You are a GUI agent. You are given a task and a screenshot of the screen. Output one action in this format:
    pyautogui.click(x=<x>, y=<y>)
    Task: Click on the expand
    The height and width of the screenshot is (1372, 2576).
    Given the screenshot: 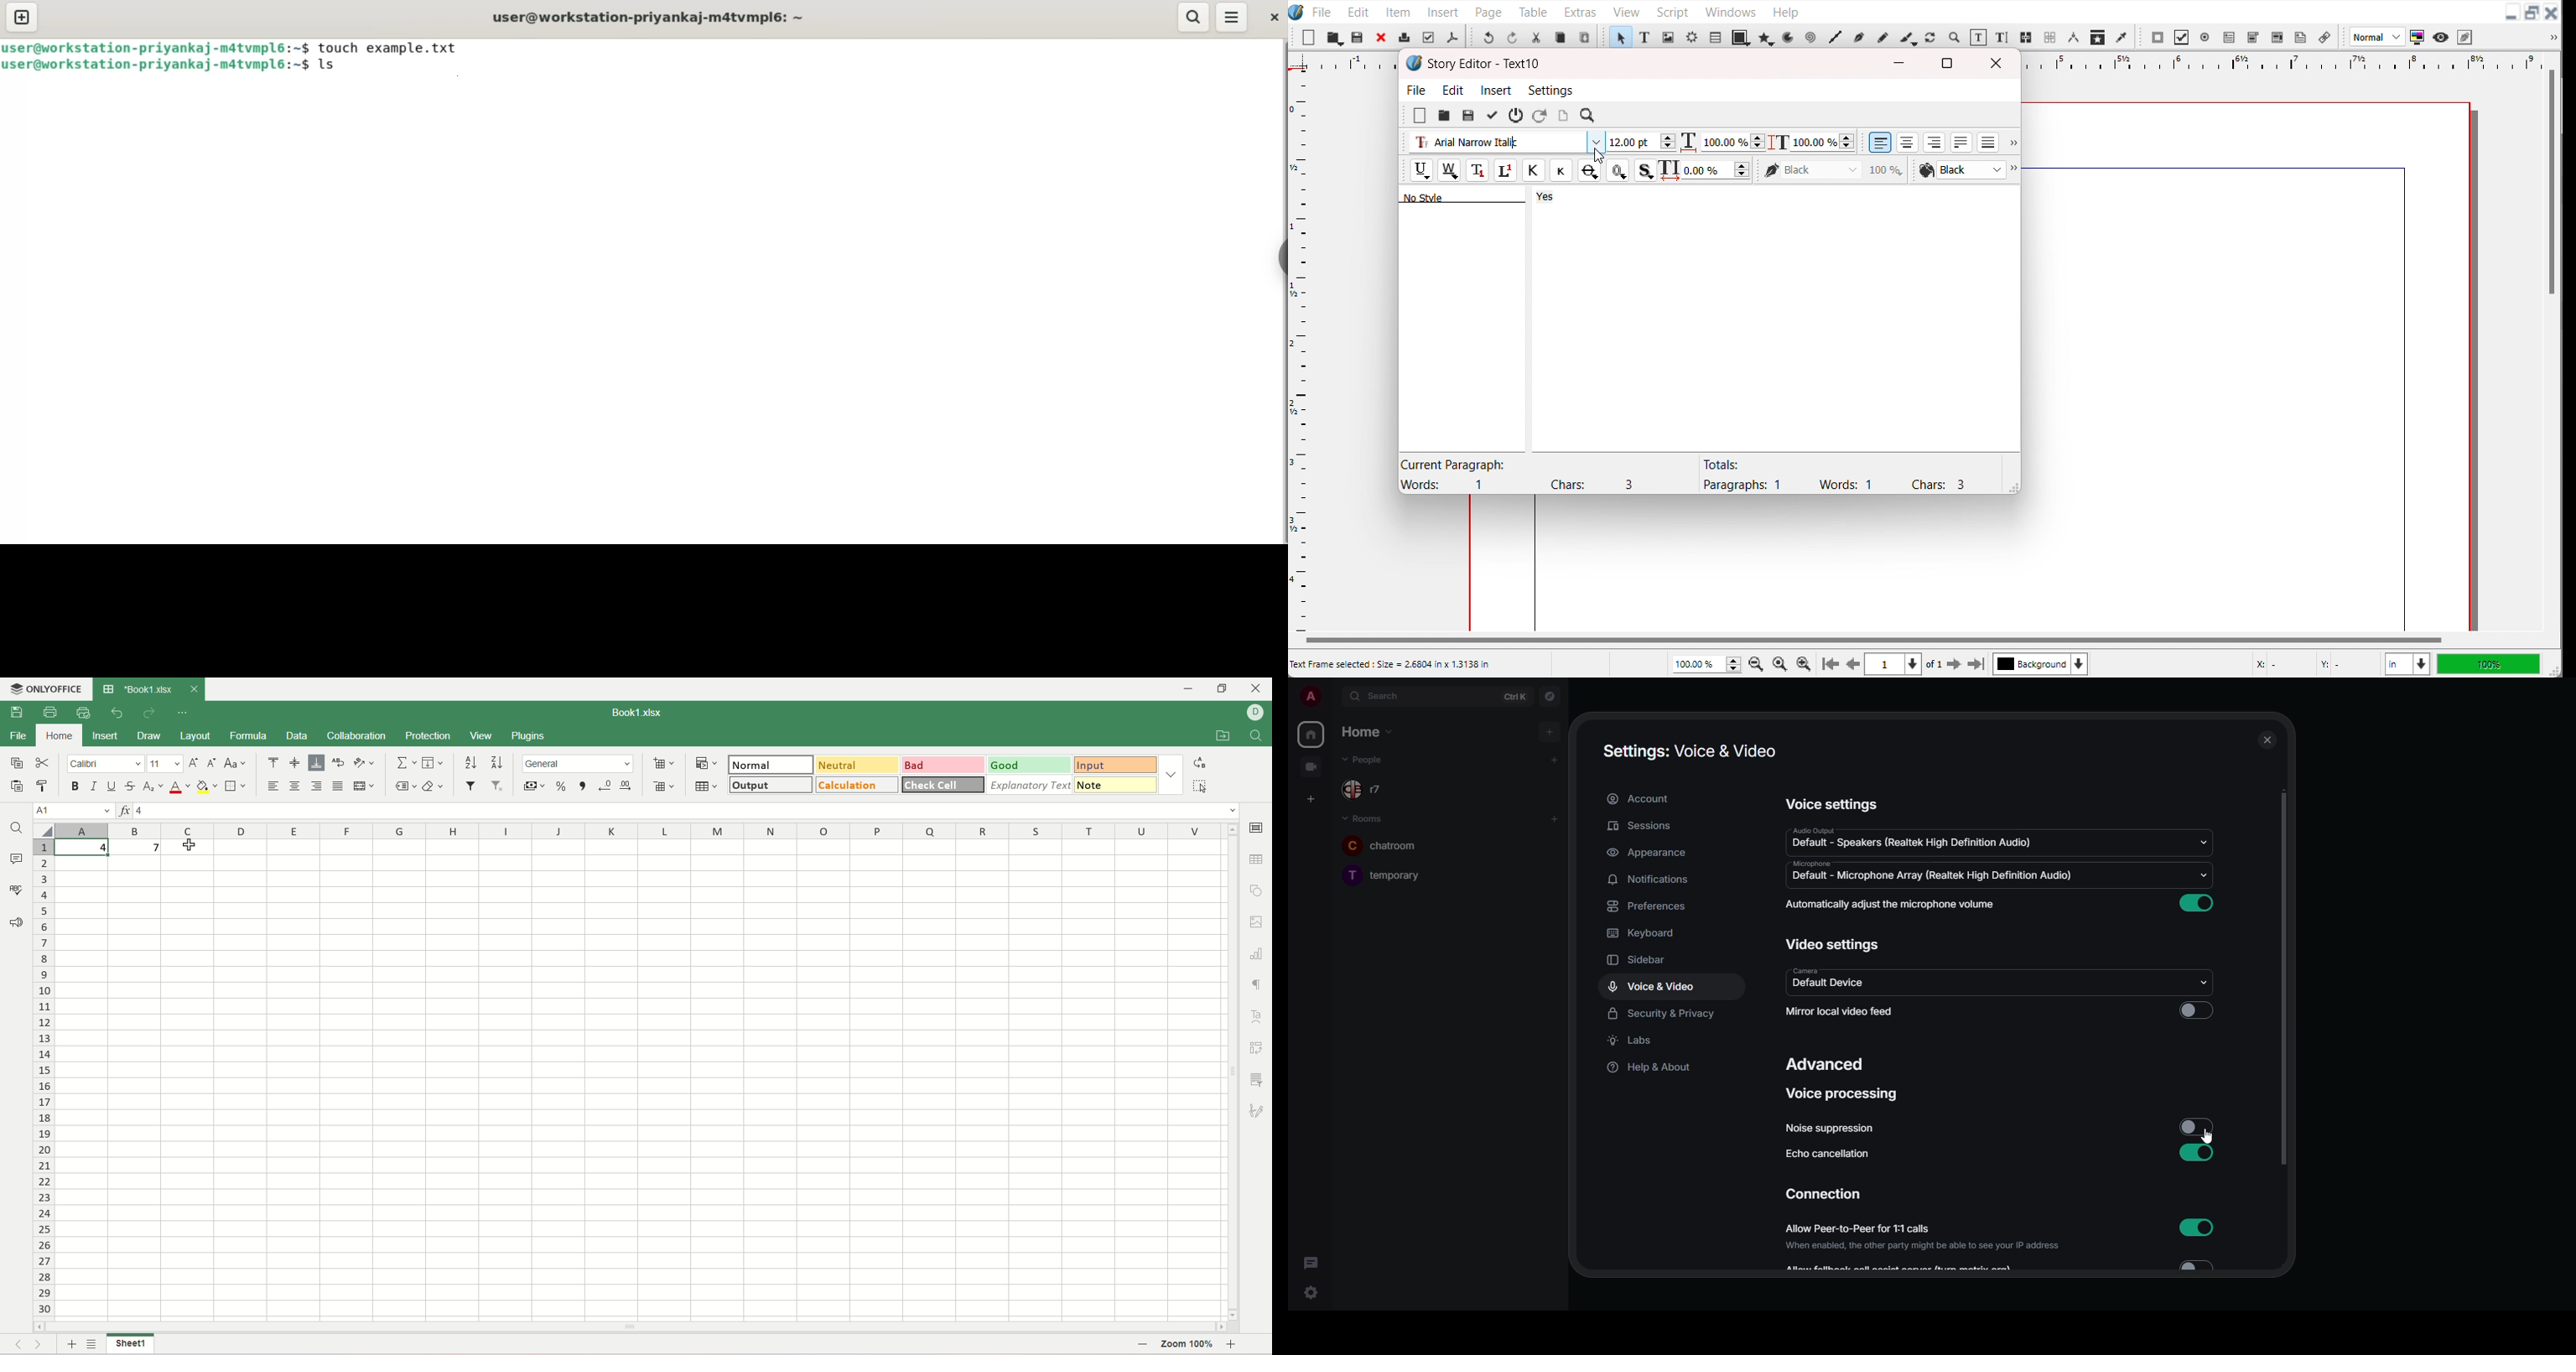 What is the action you would take?
    pyautogui.click(x=1336, y=696)
    